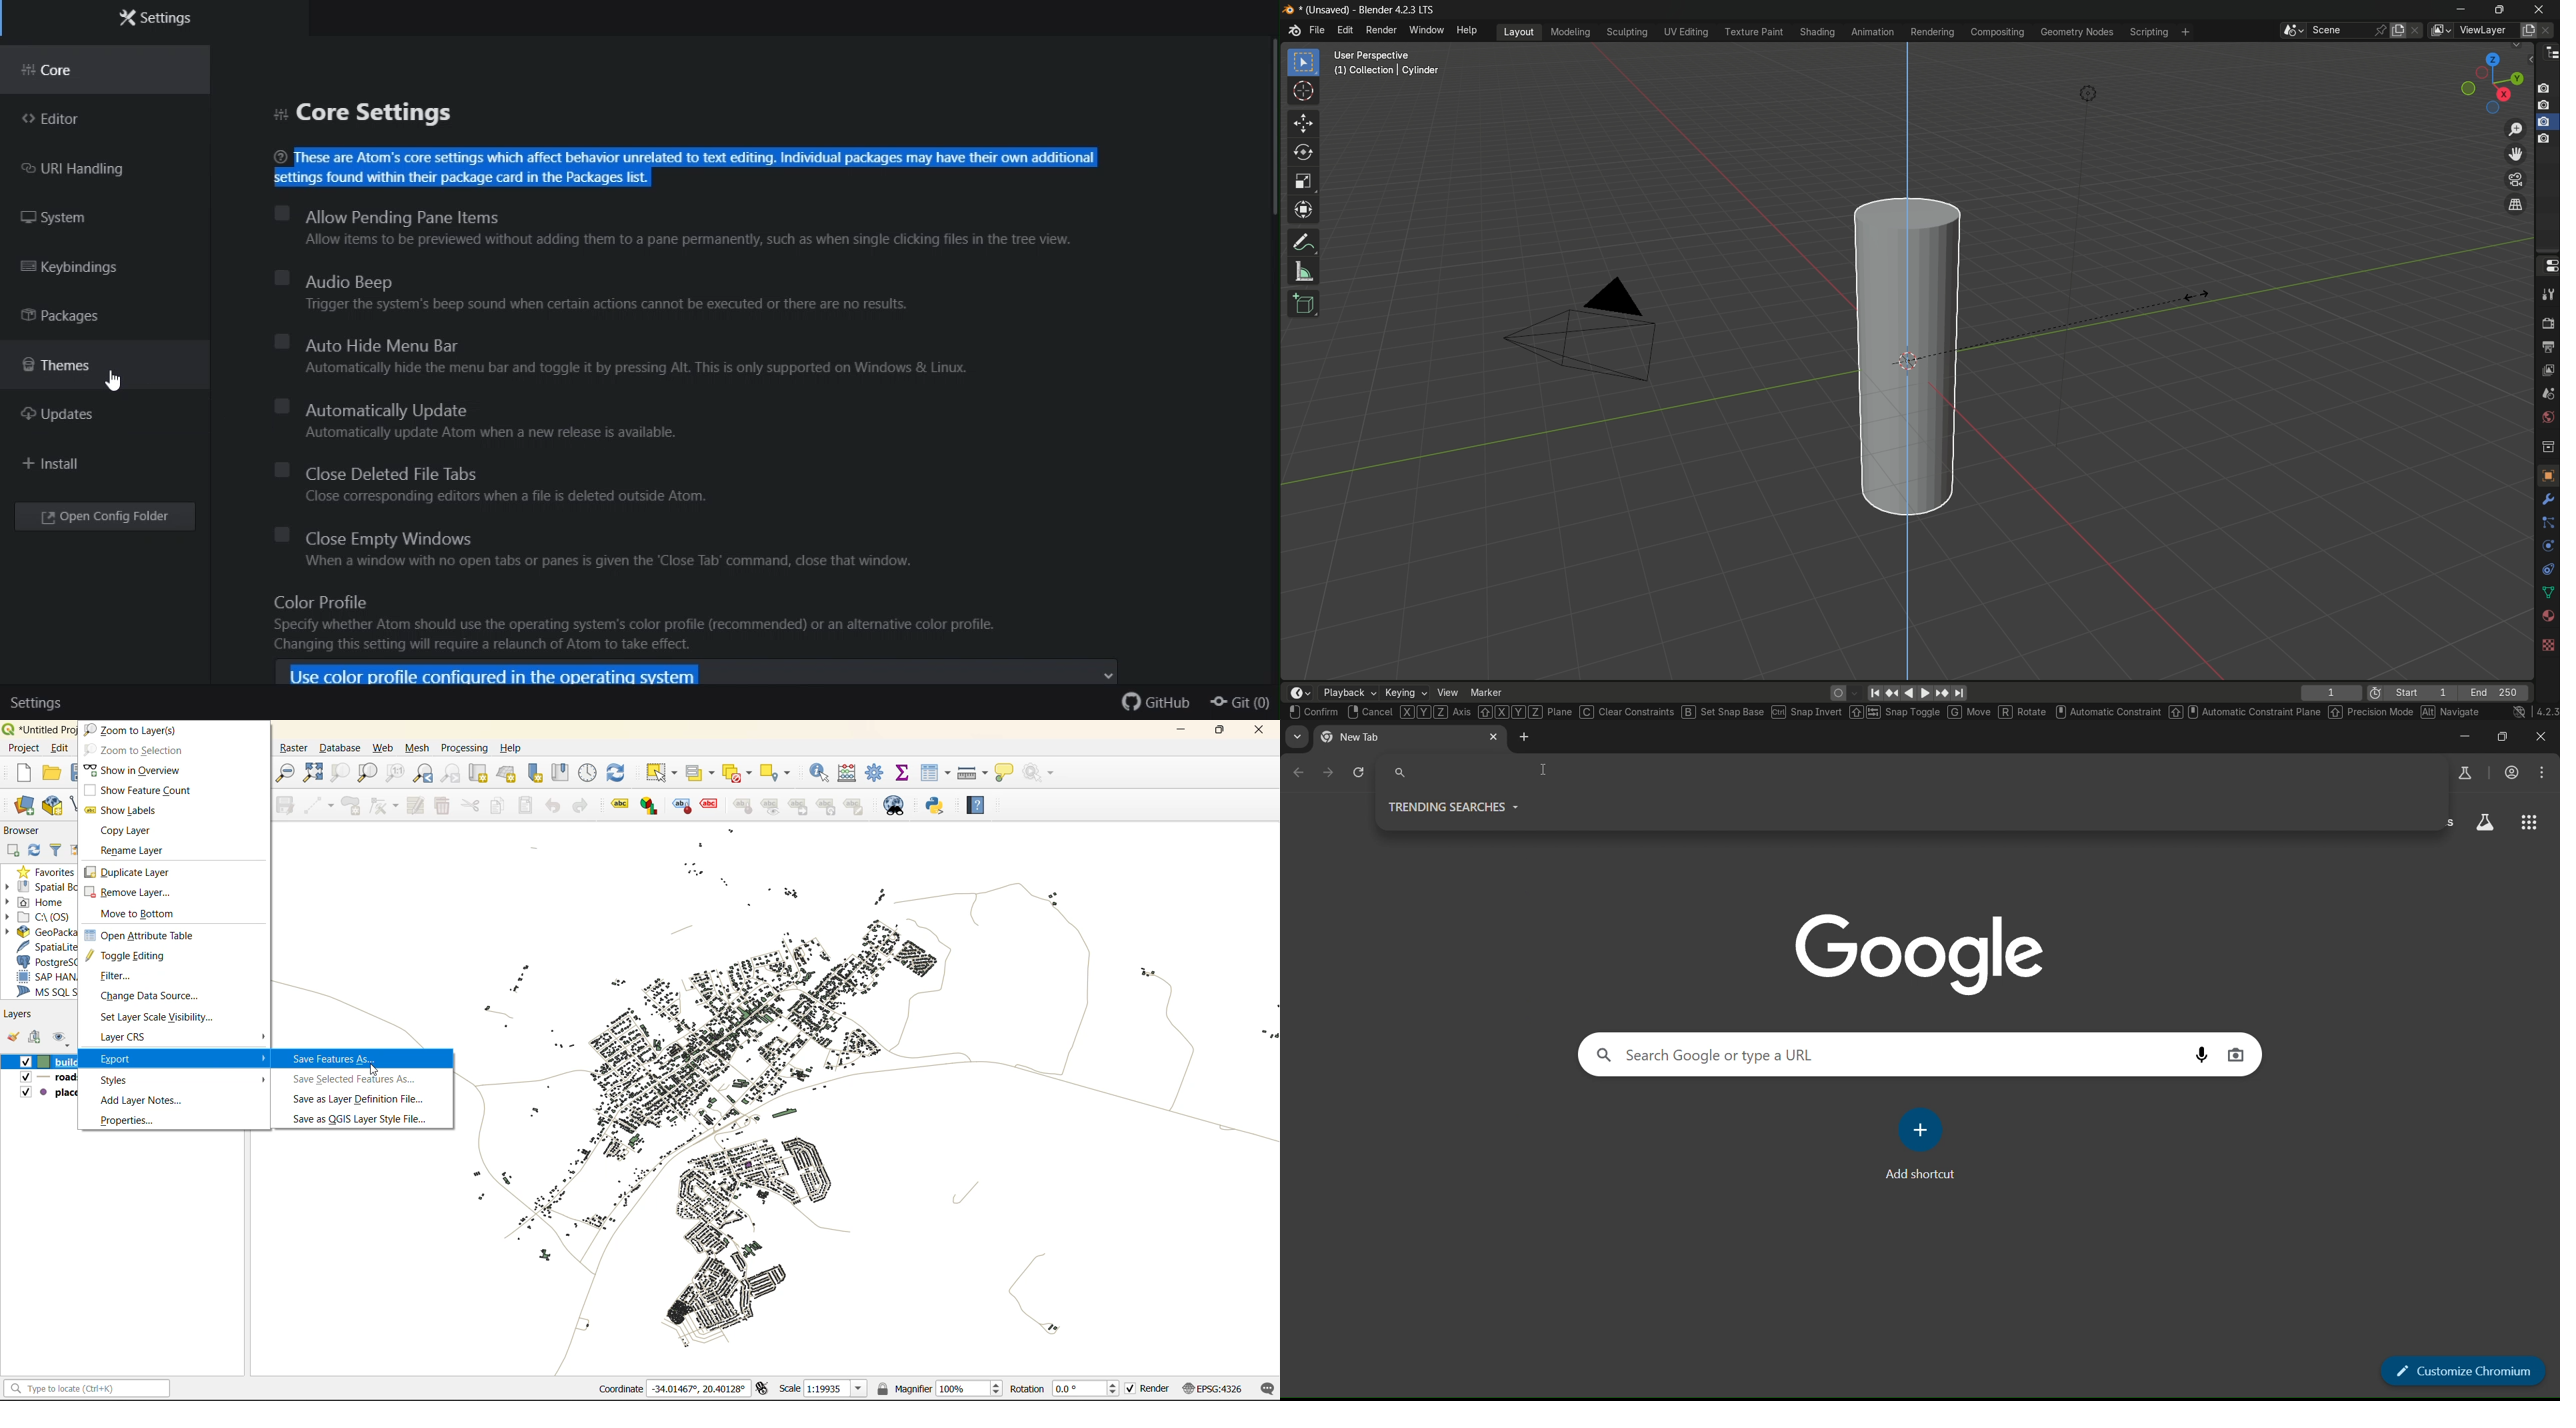  What do you see at coordinates (1325, 771) in the screenshot?
I see `go forward one page` at bounding box center [1325, 771].